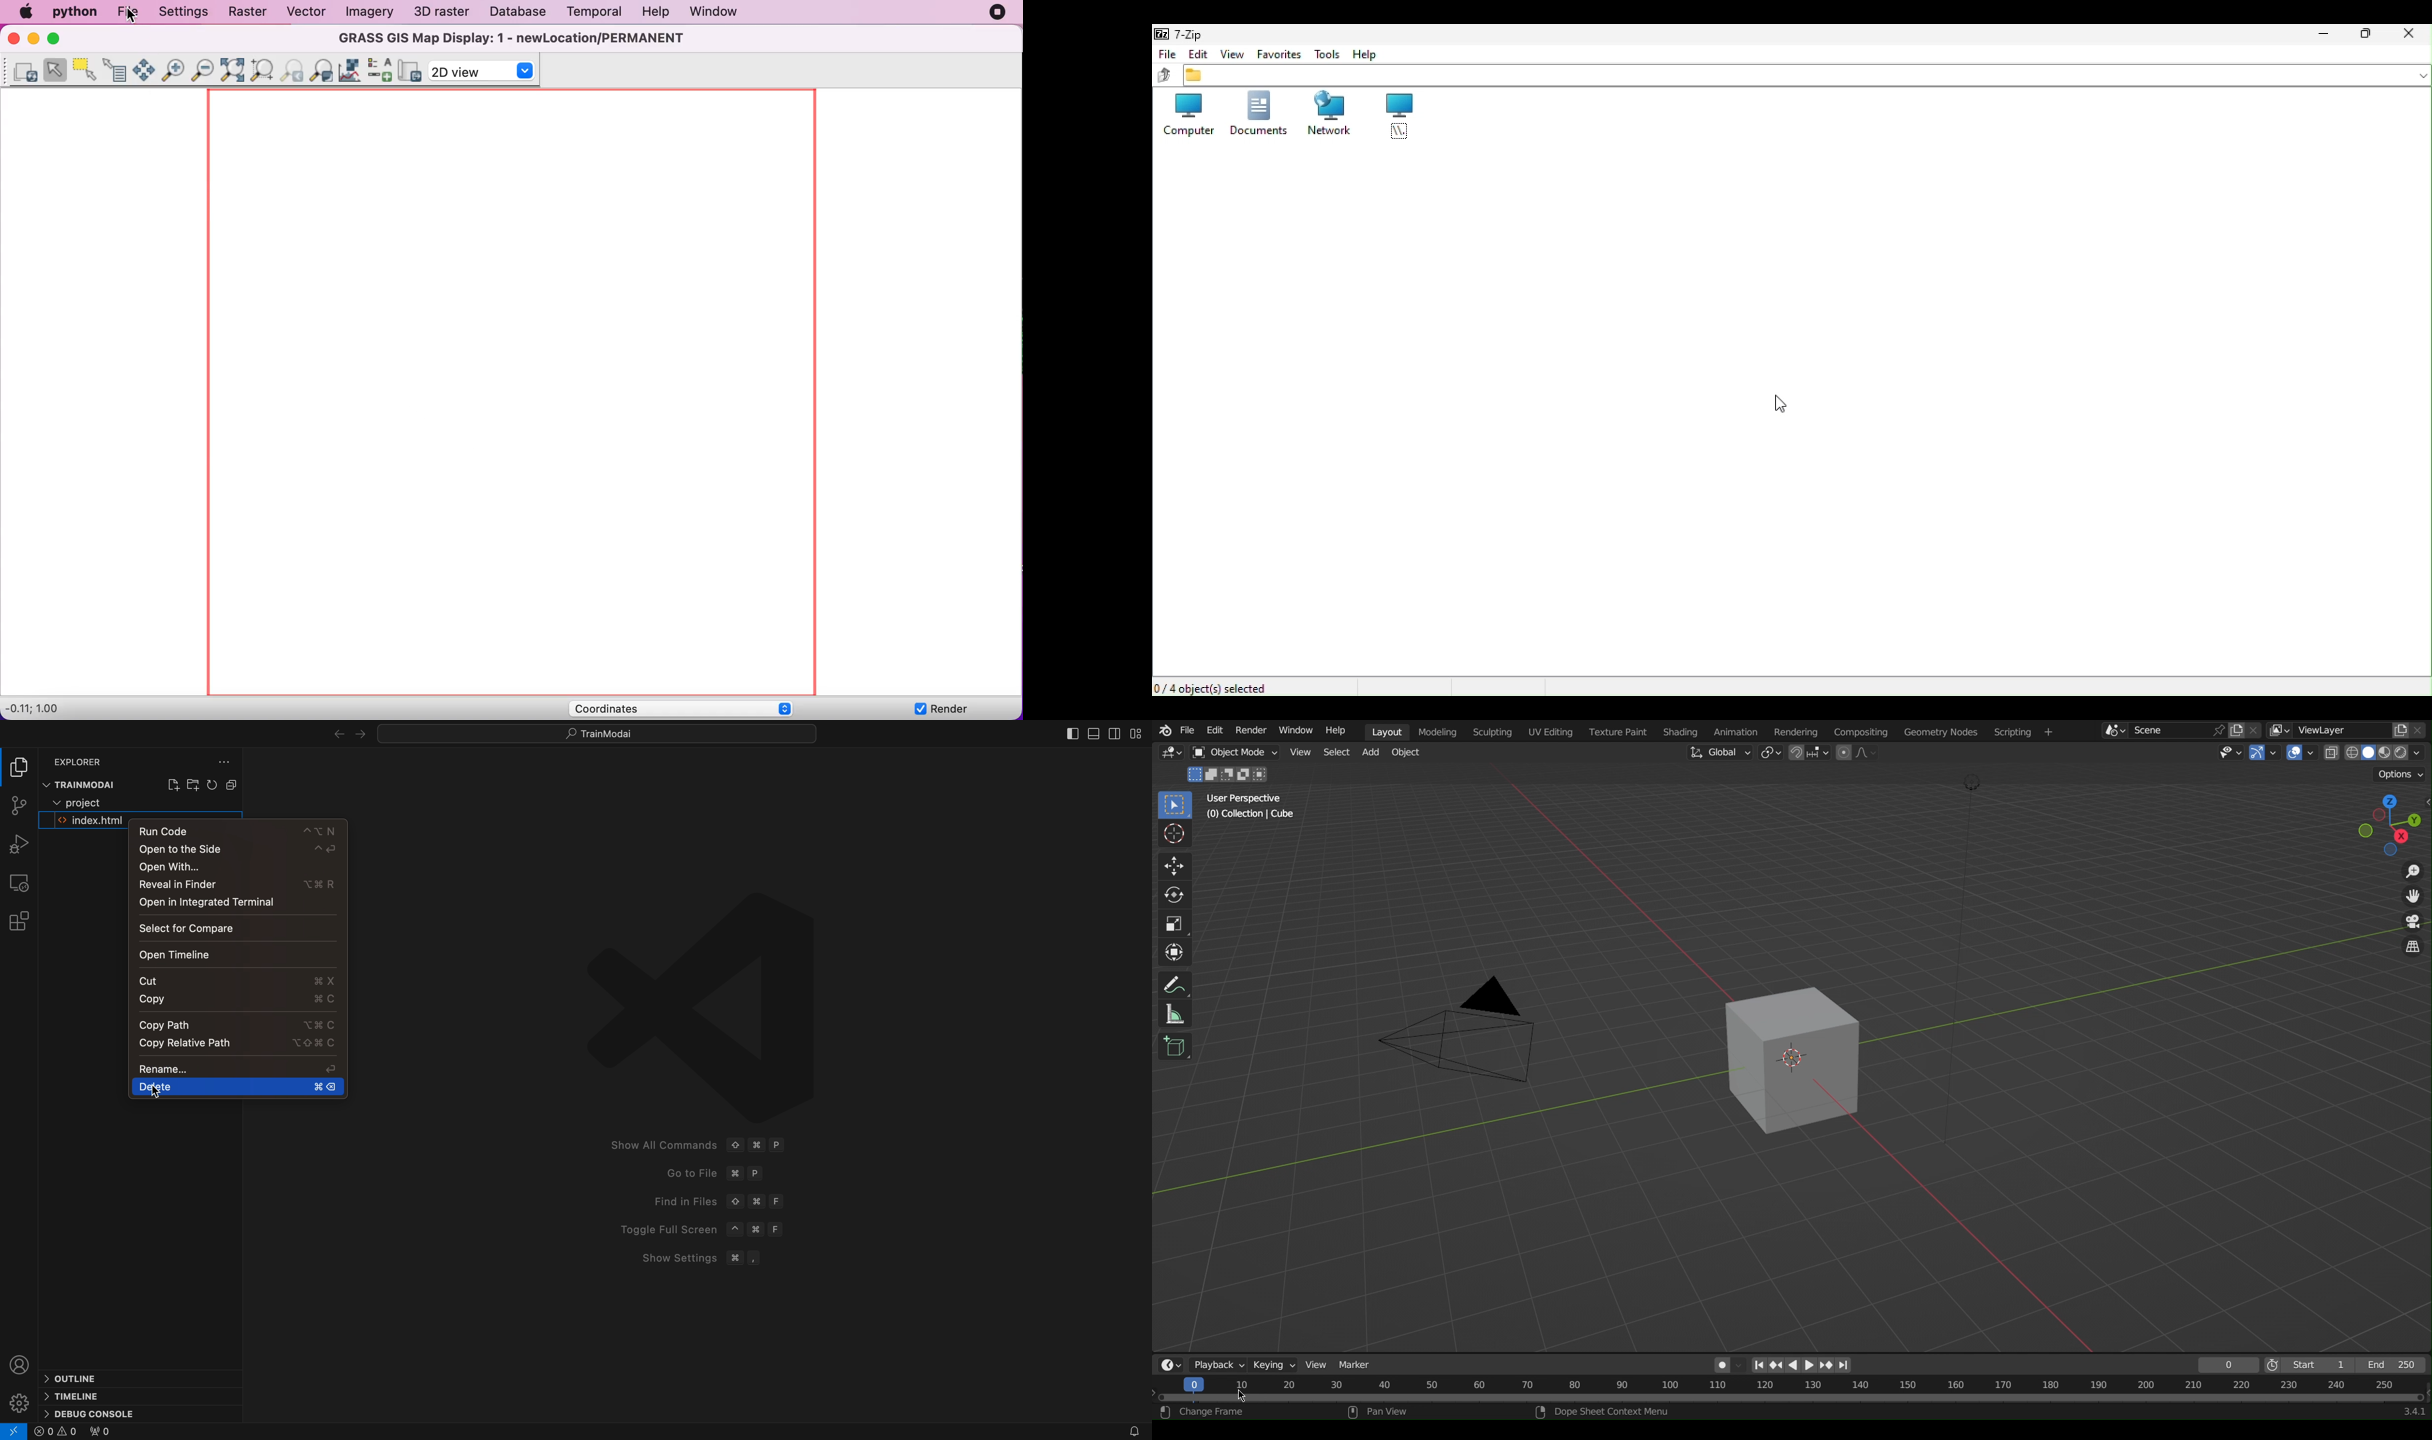  What do you see at coordinates (335, 735) in the screenshot?
I see `arrows` at bounding box center [335, 735].